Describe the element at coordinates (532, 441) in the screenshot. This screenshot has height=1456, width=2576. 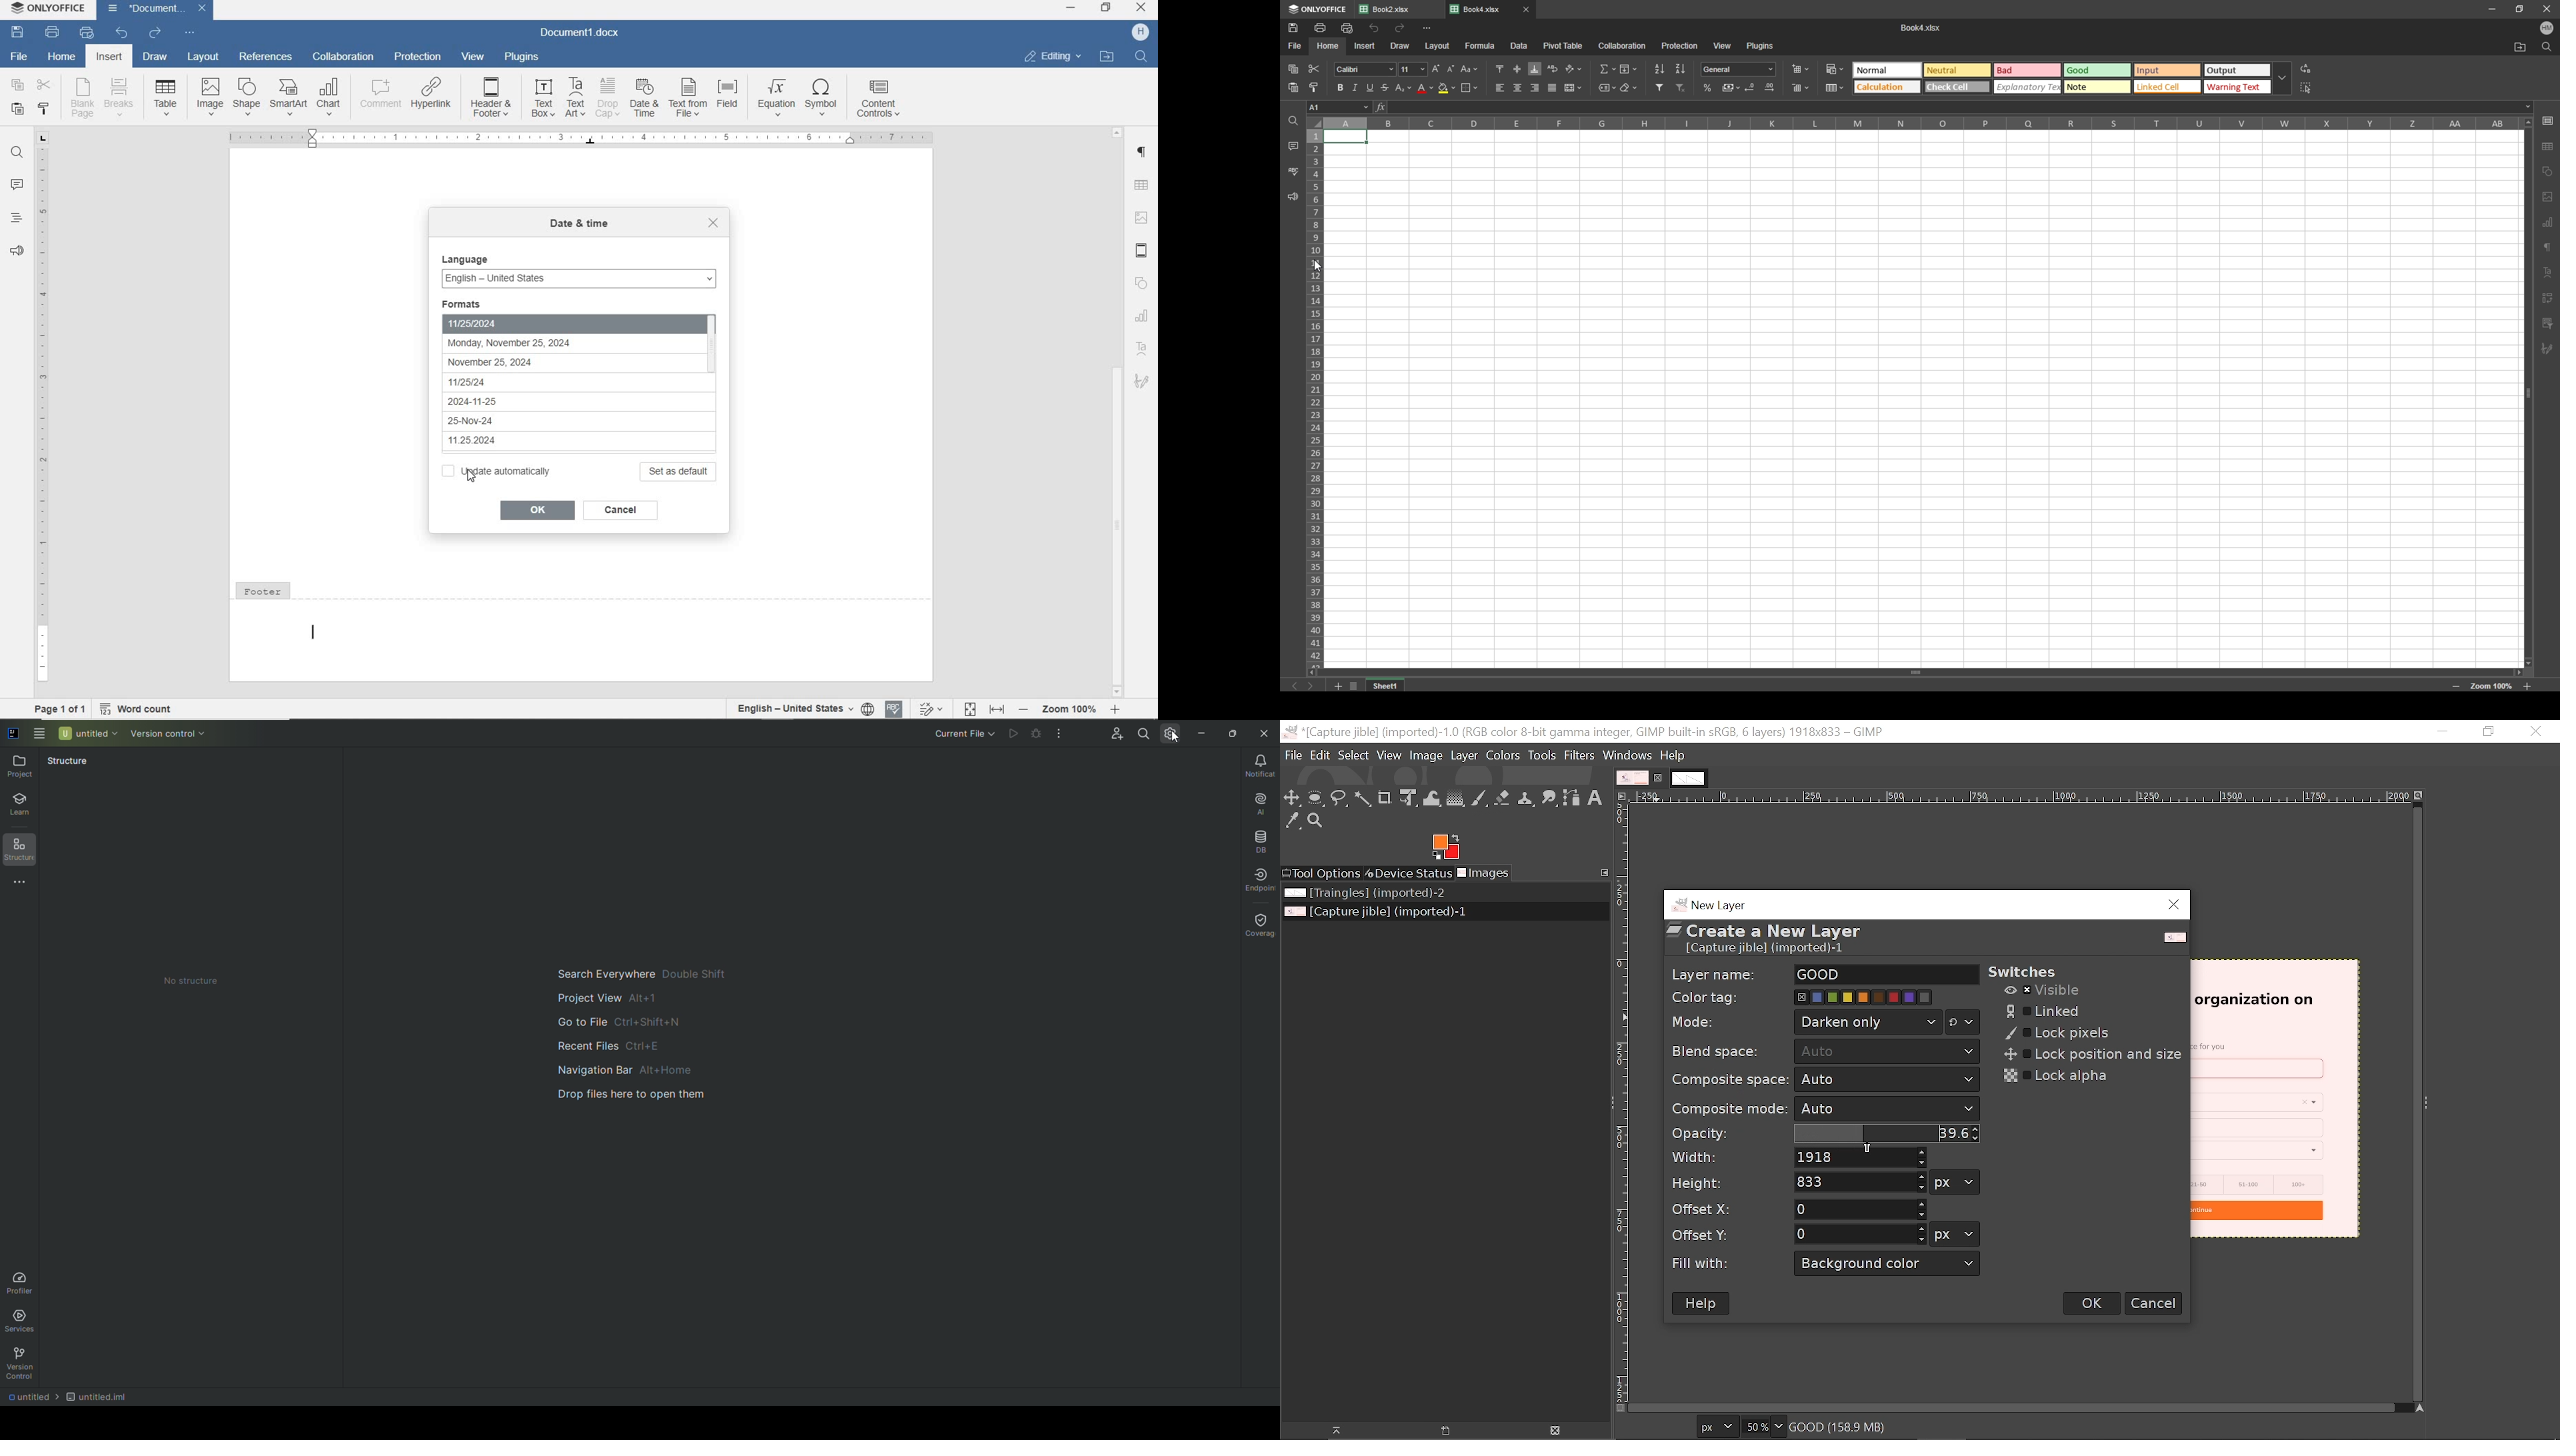
I see `11.25.2024` at that location.